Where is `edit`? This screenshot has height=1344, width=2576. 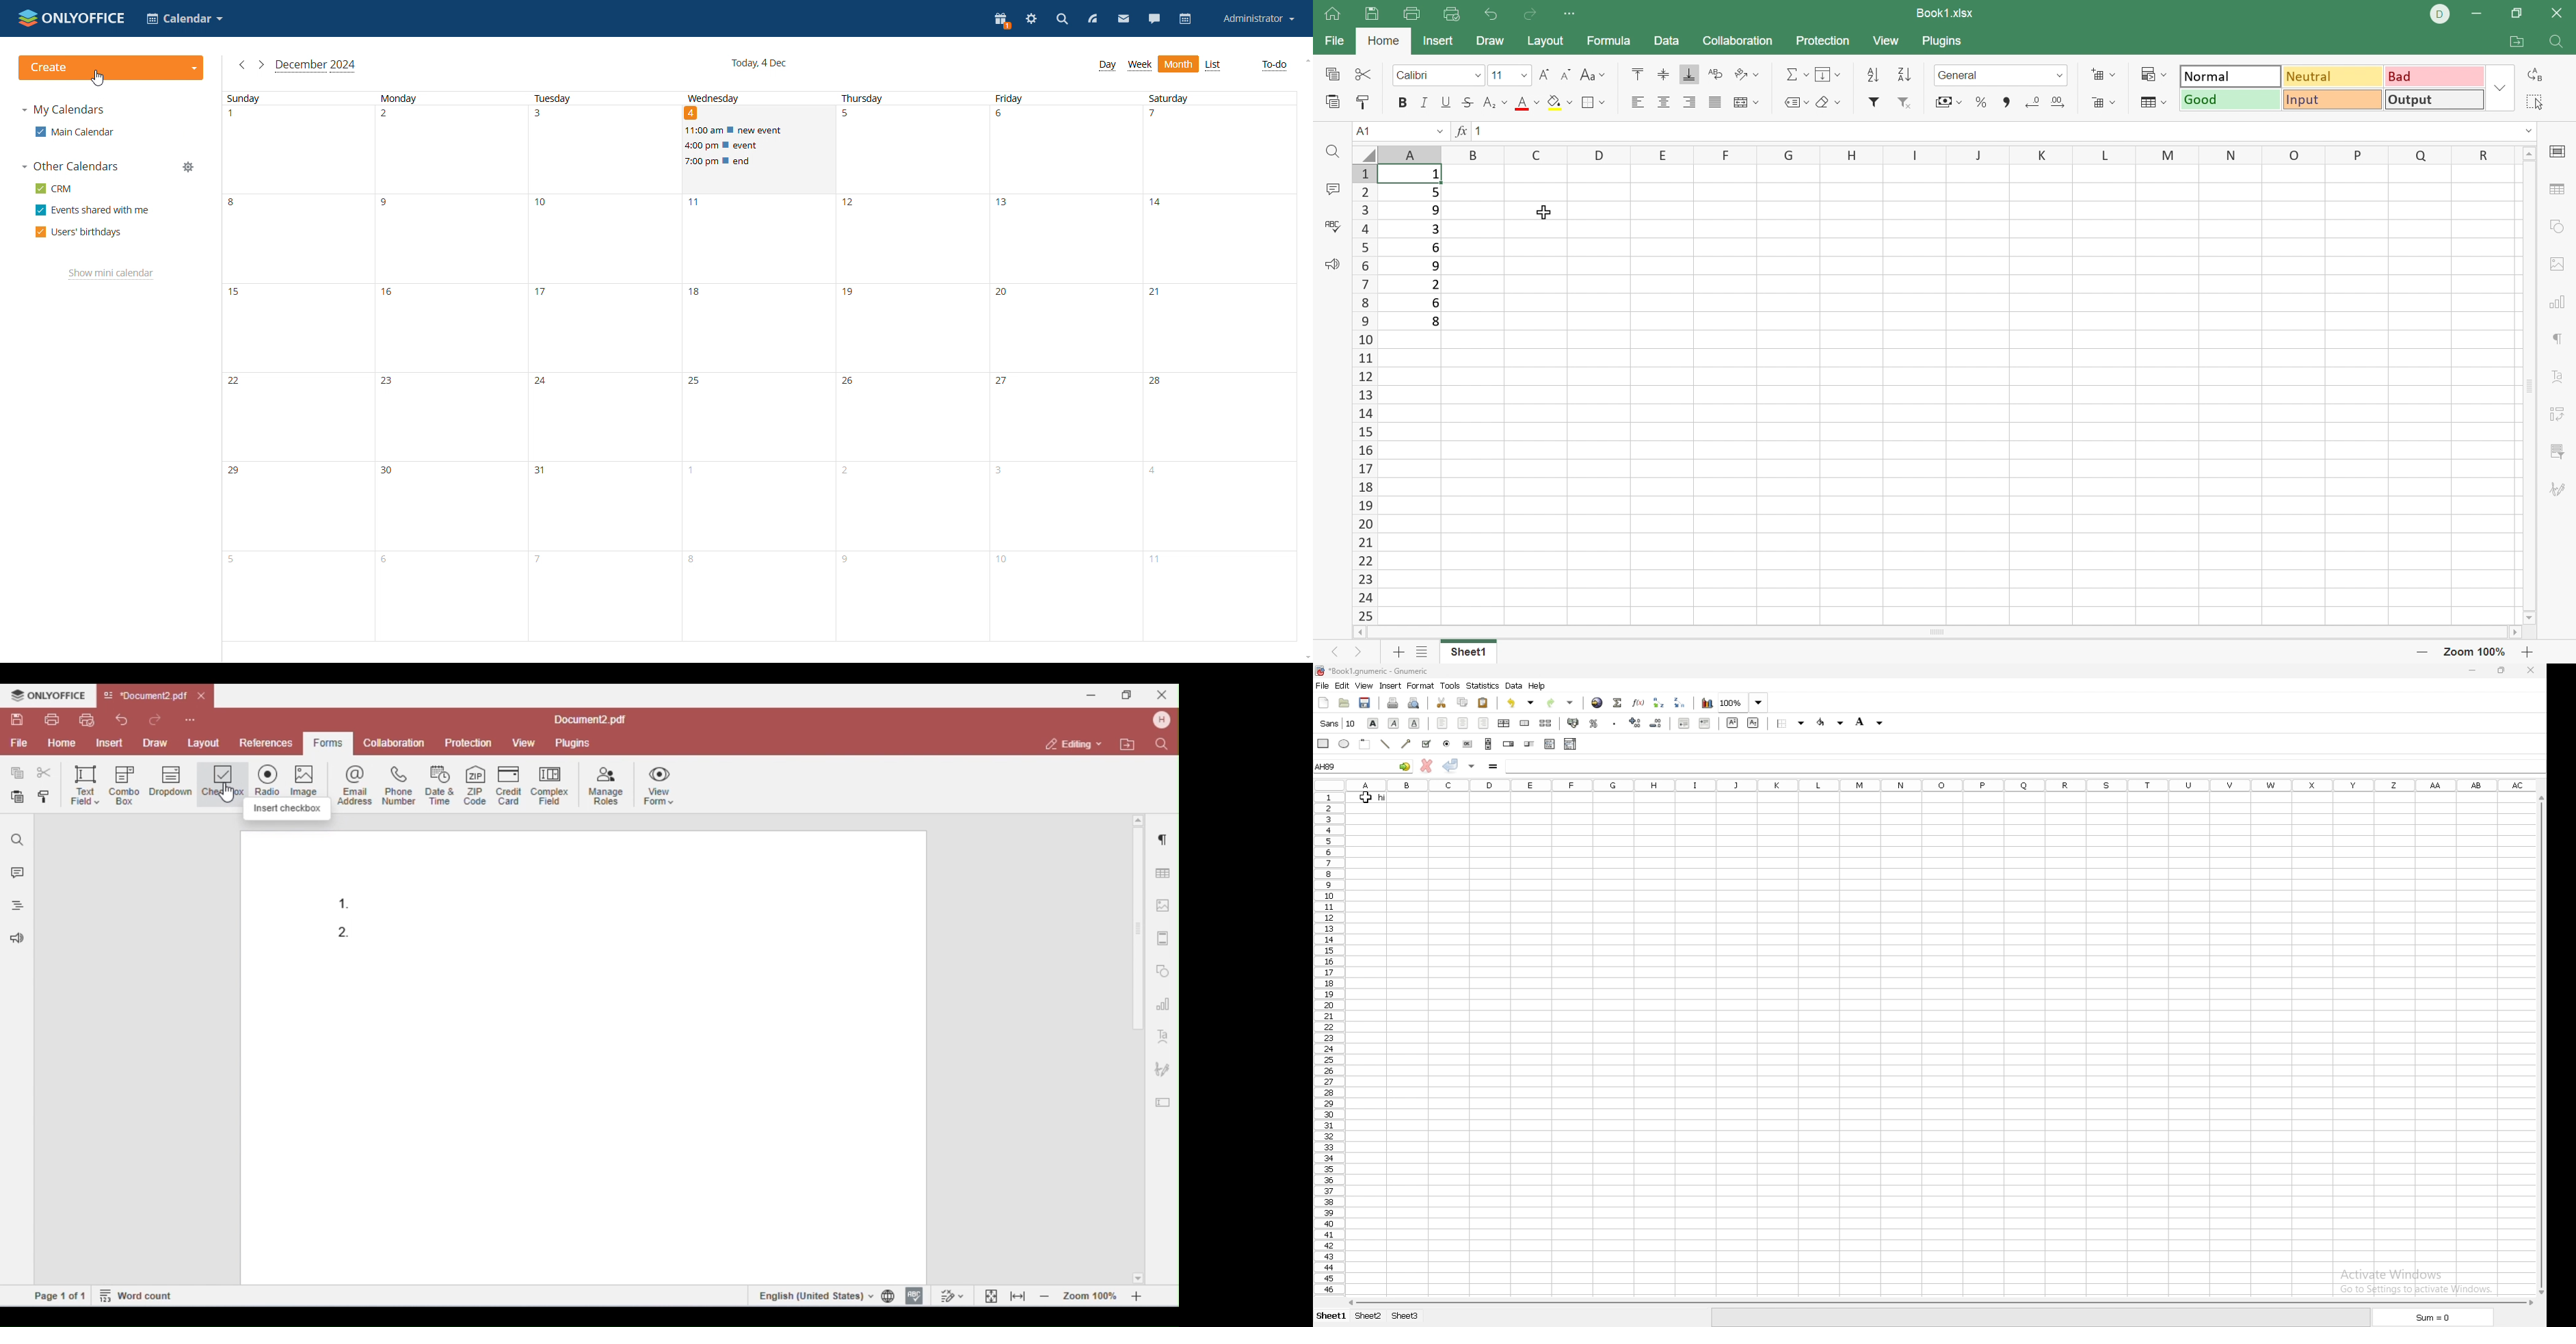 edit is located at coordinates (1342, 685).